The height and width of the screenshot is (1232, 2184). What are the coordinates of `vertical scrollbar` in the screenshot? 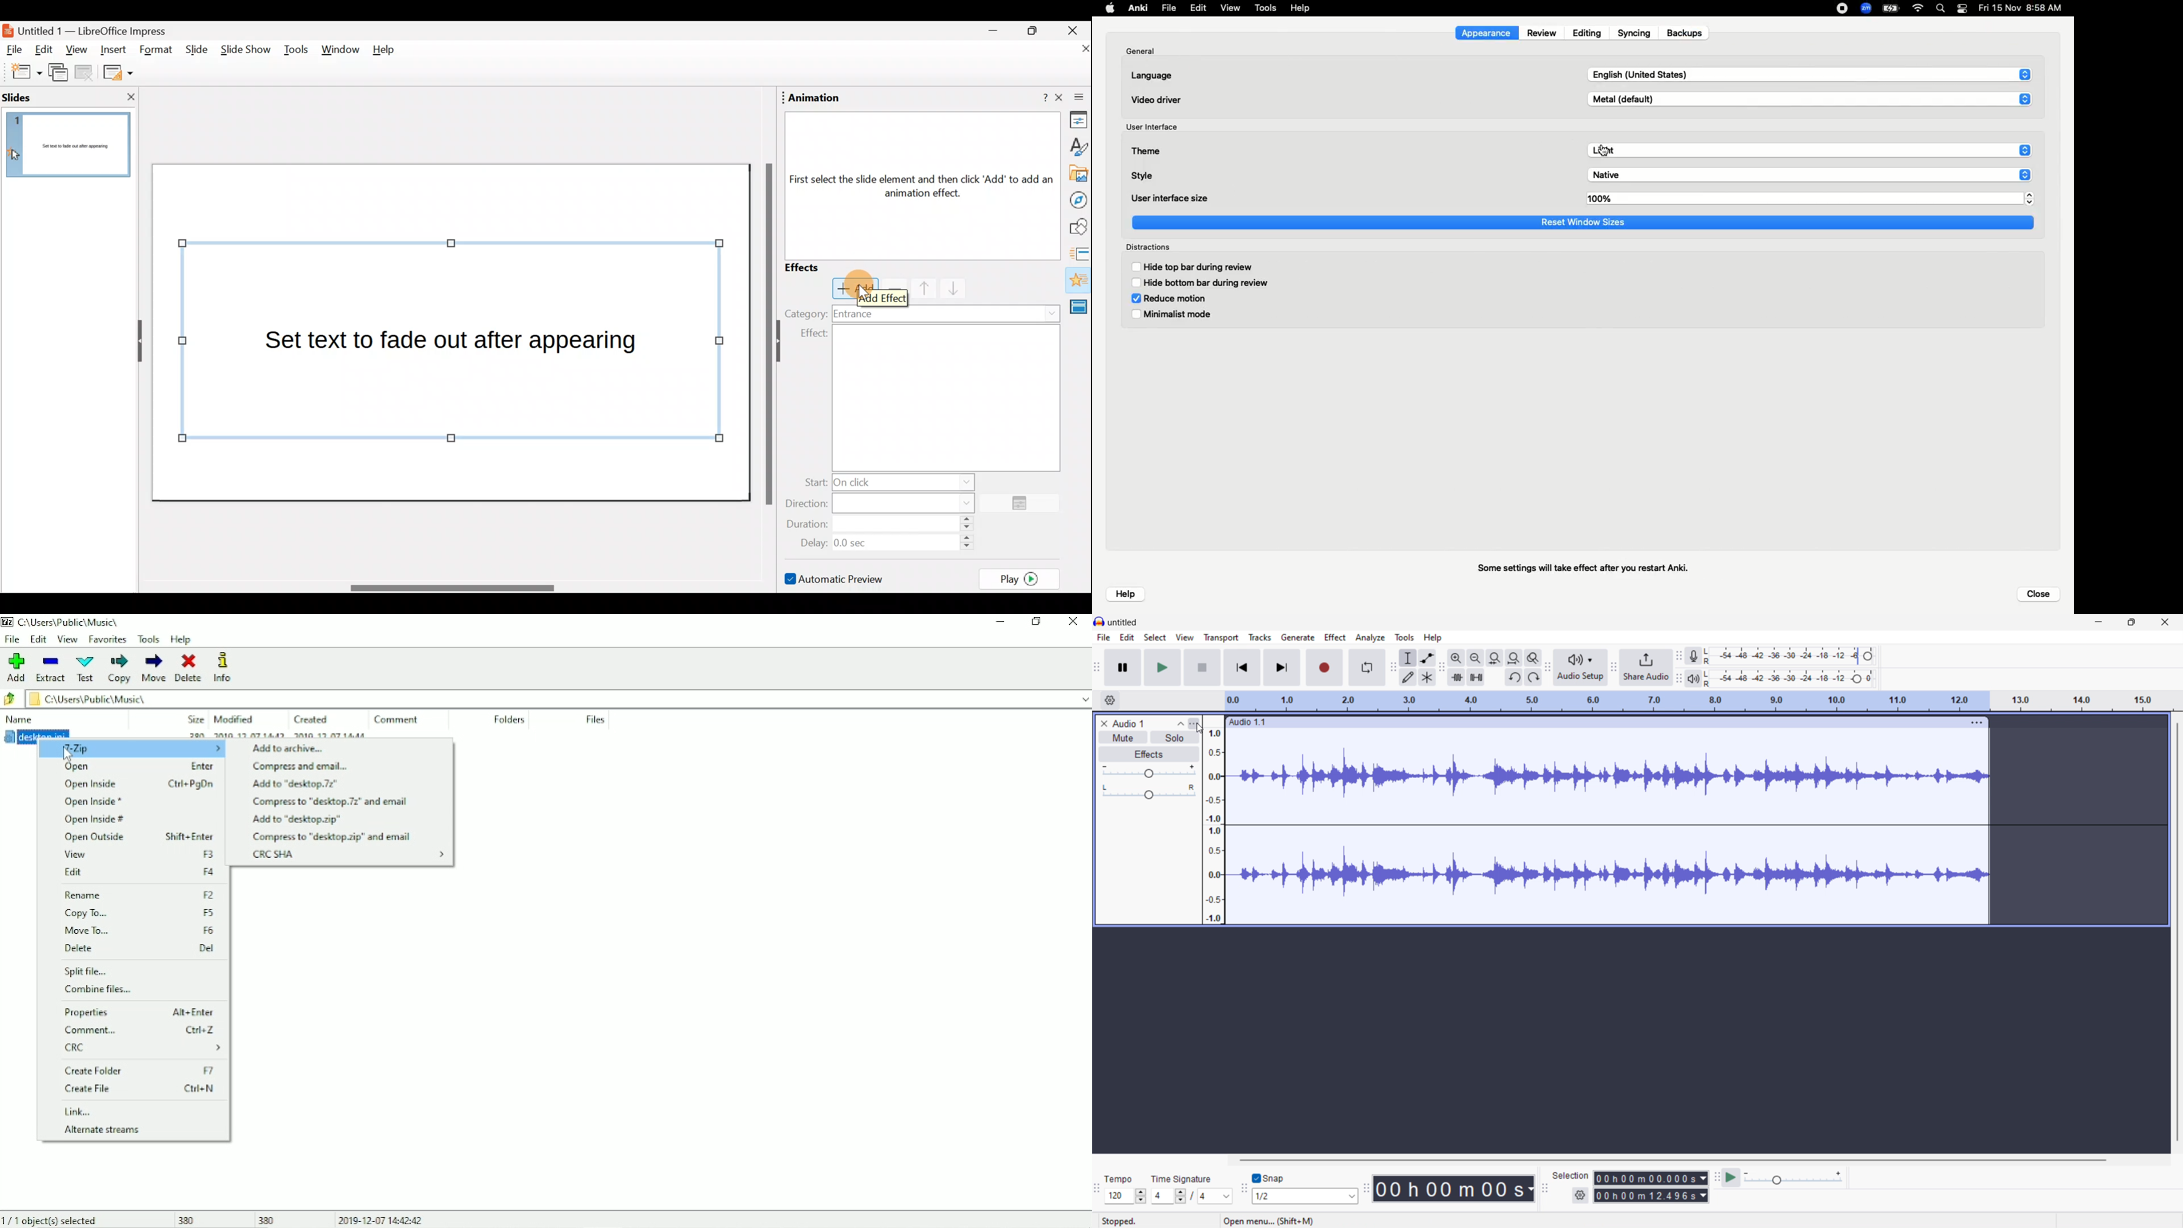 It's located at (2178, 932).